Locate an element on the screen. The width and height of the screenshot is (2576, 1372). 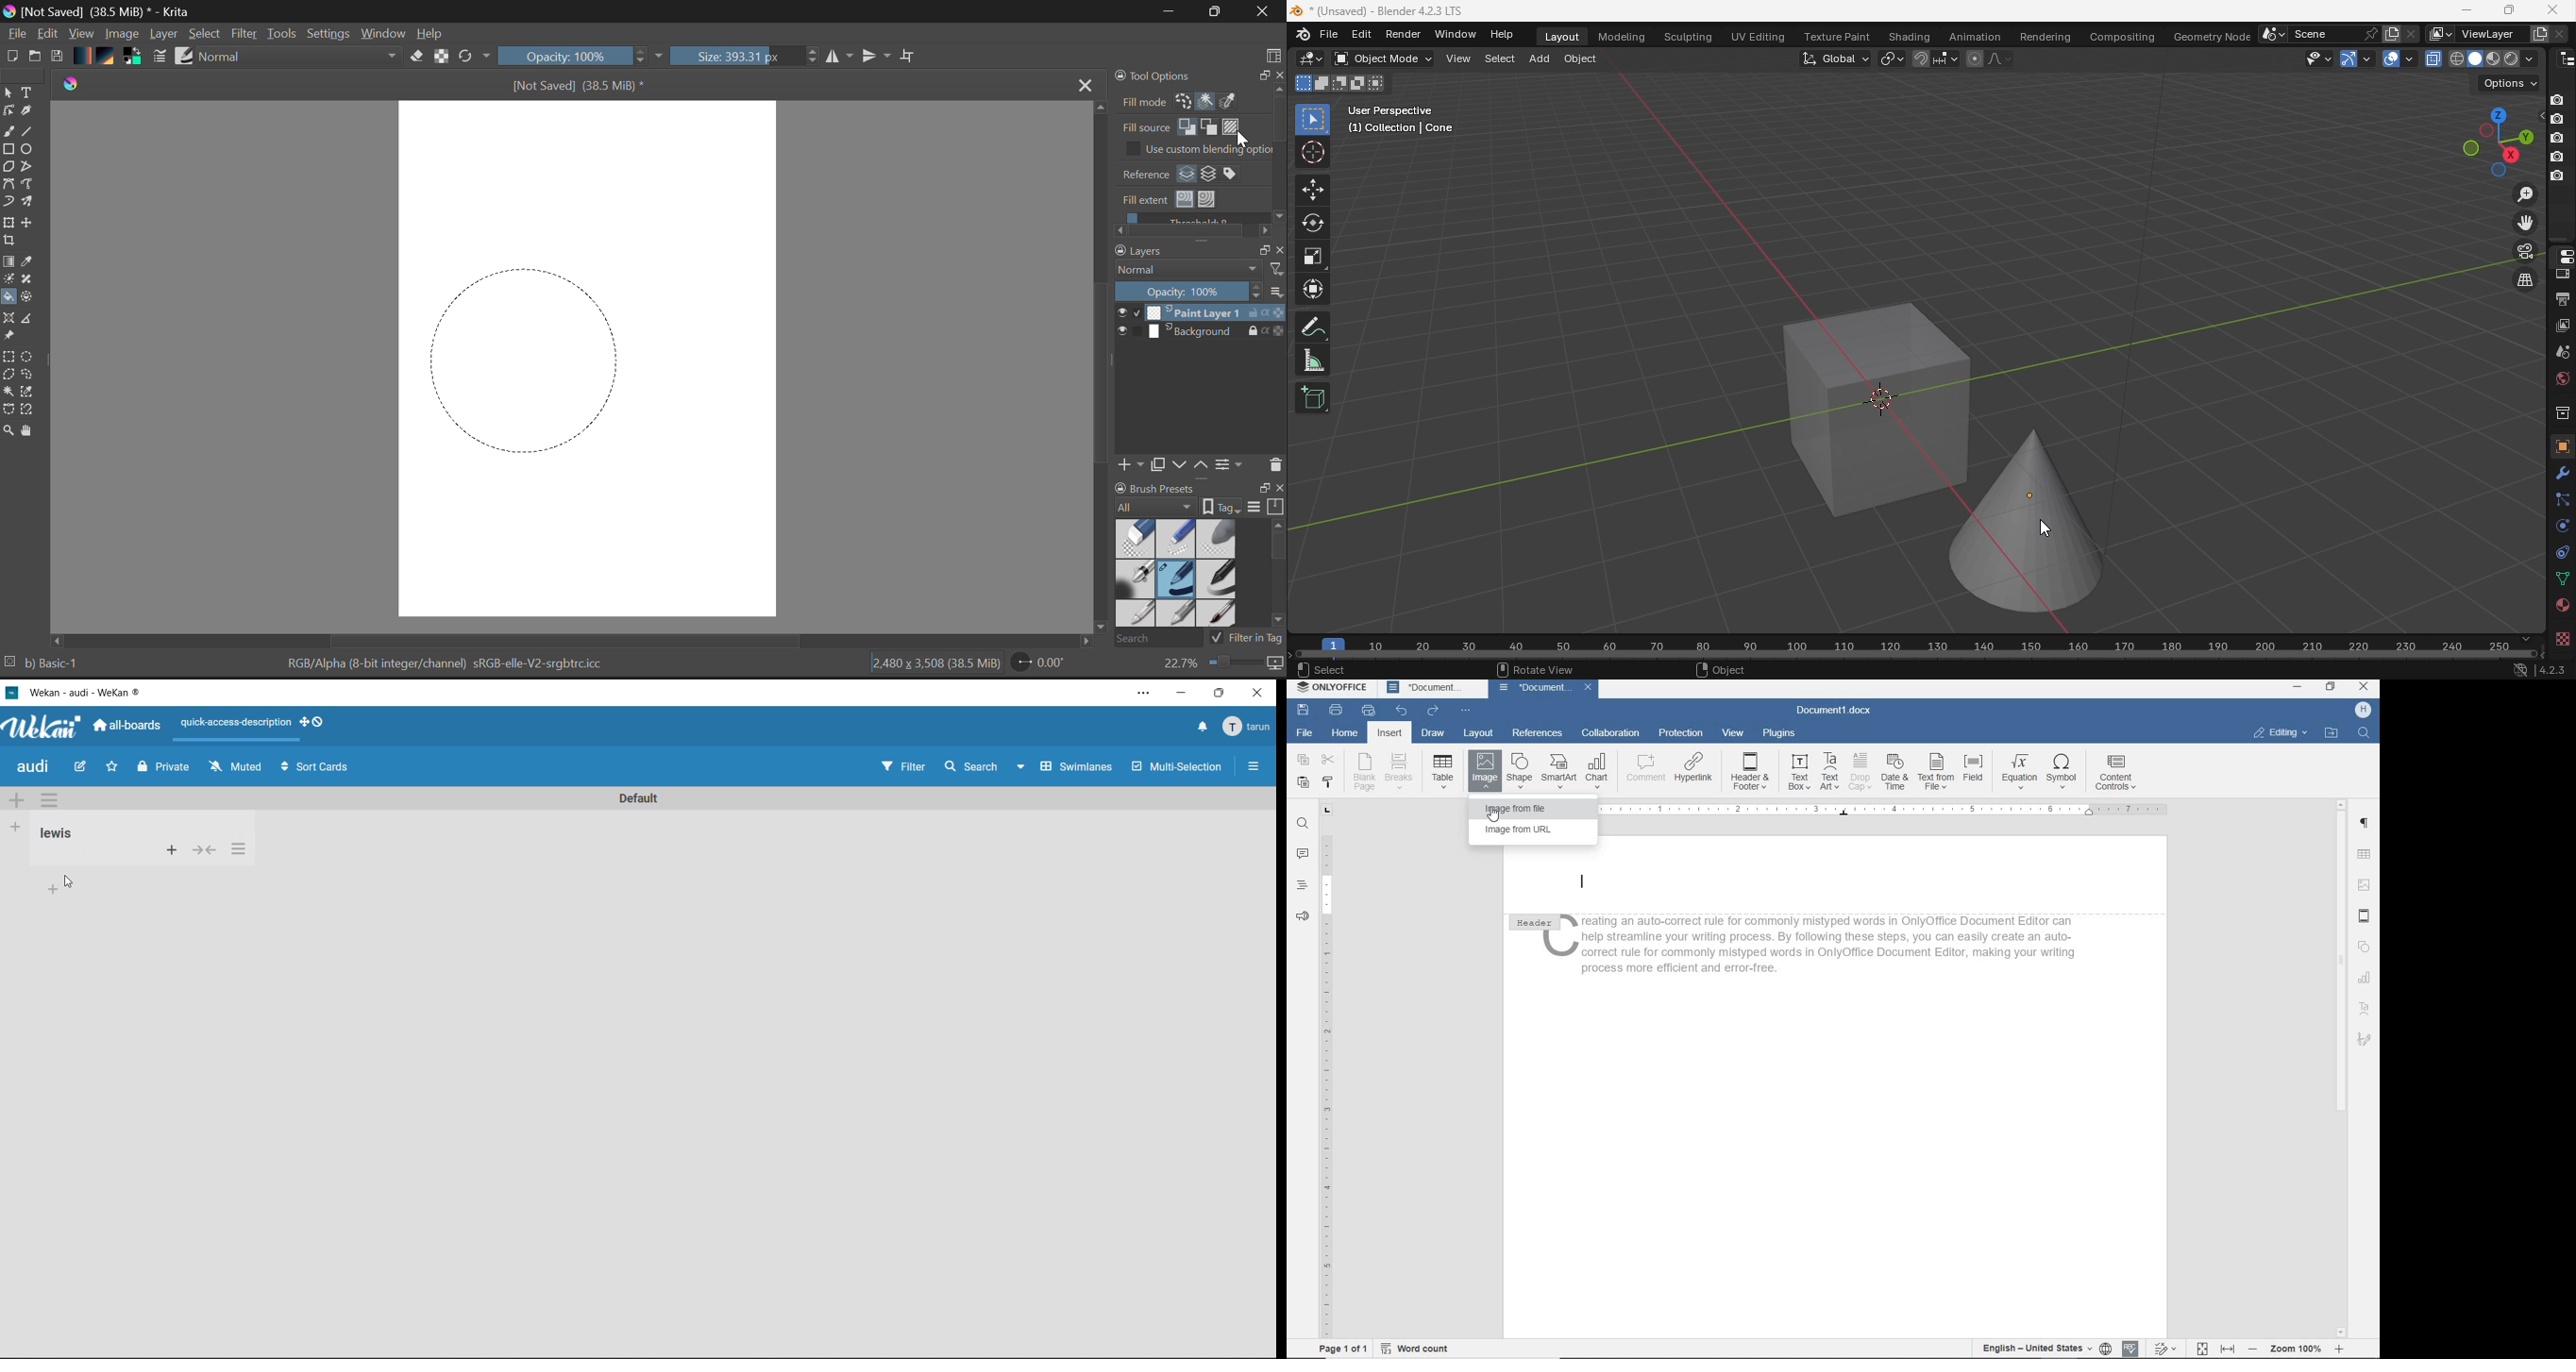
Pan is located at coordinates (29, 431).